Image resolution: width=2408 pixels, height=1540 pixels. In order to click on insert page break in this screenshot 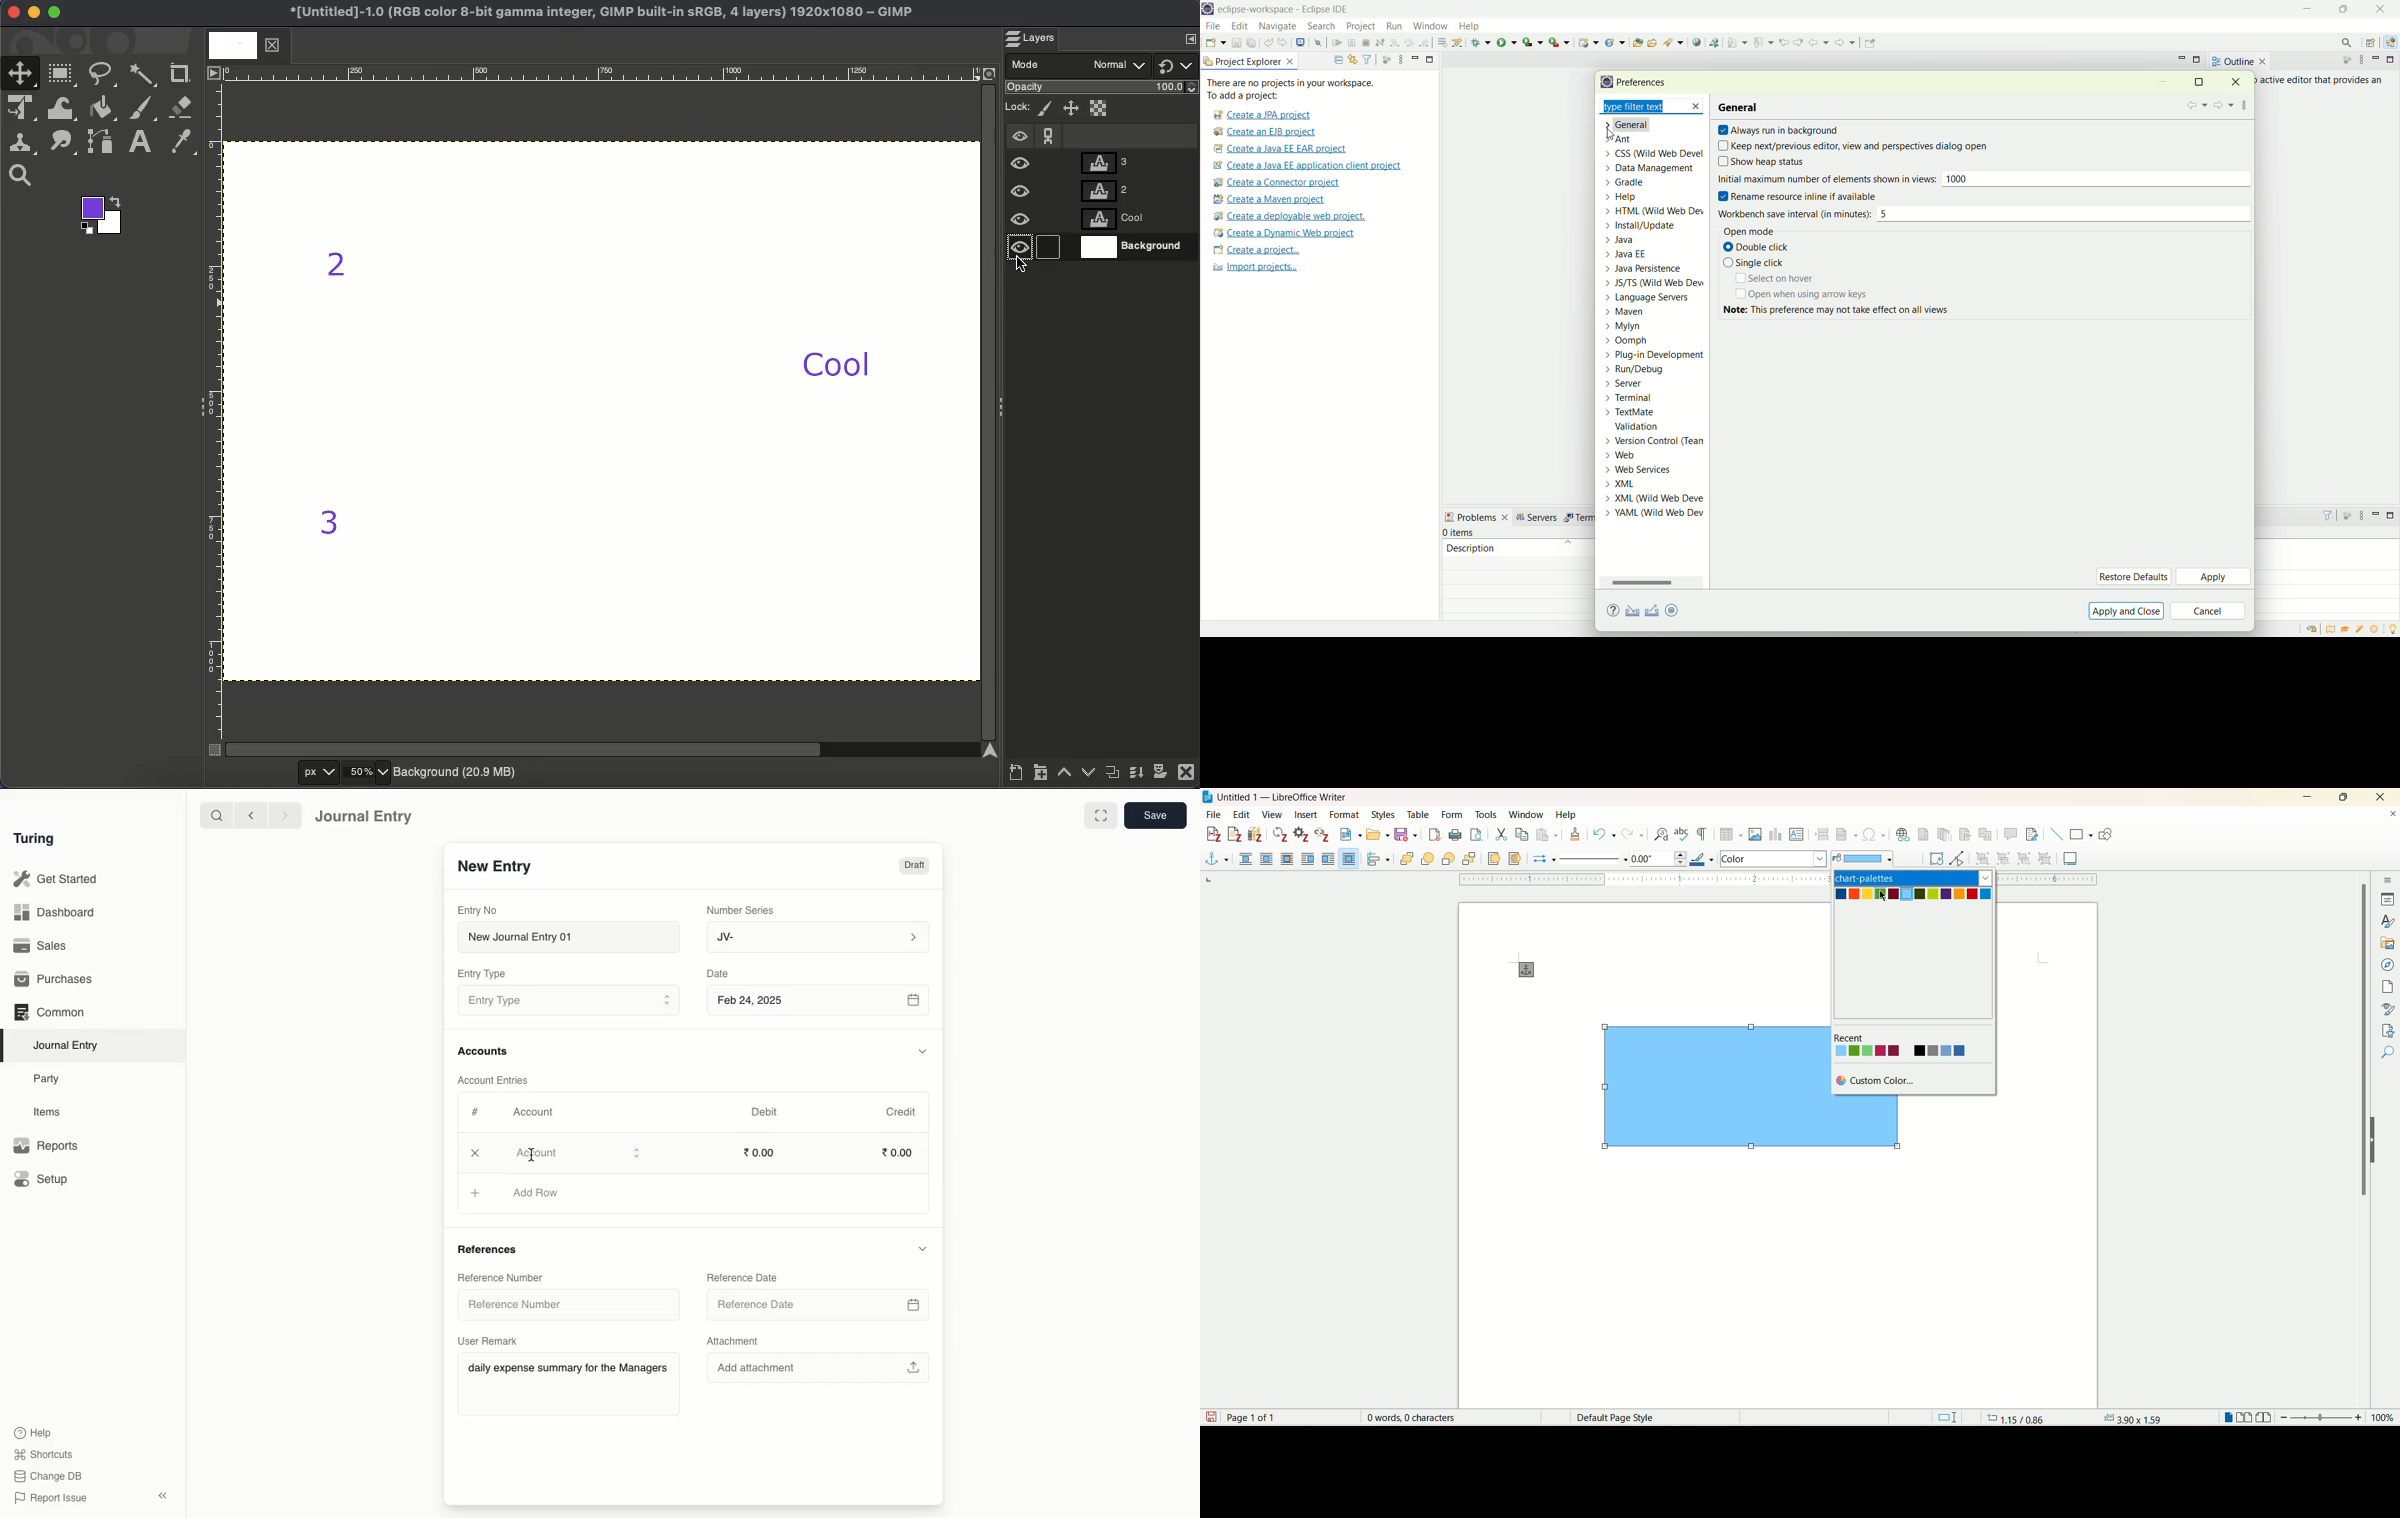, I will do `click(1822, 834)`.